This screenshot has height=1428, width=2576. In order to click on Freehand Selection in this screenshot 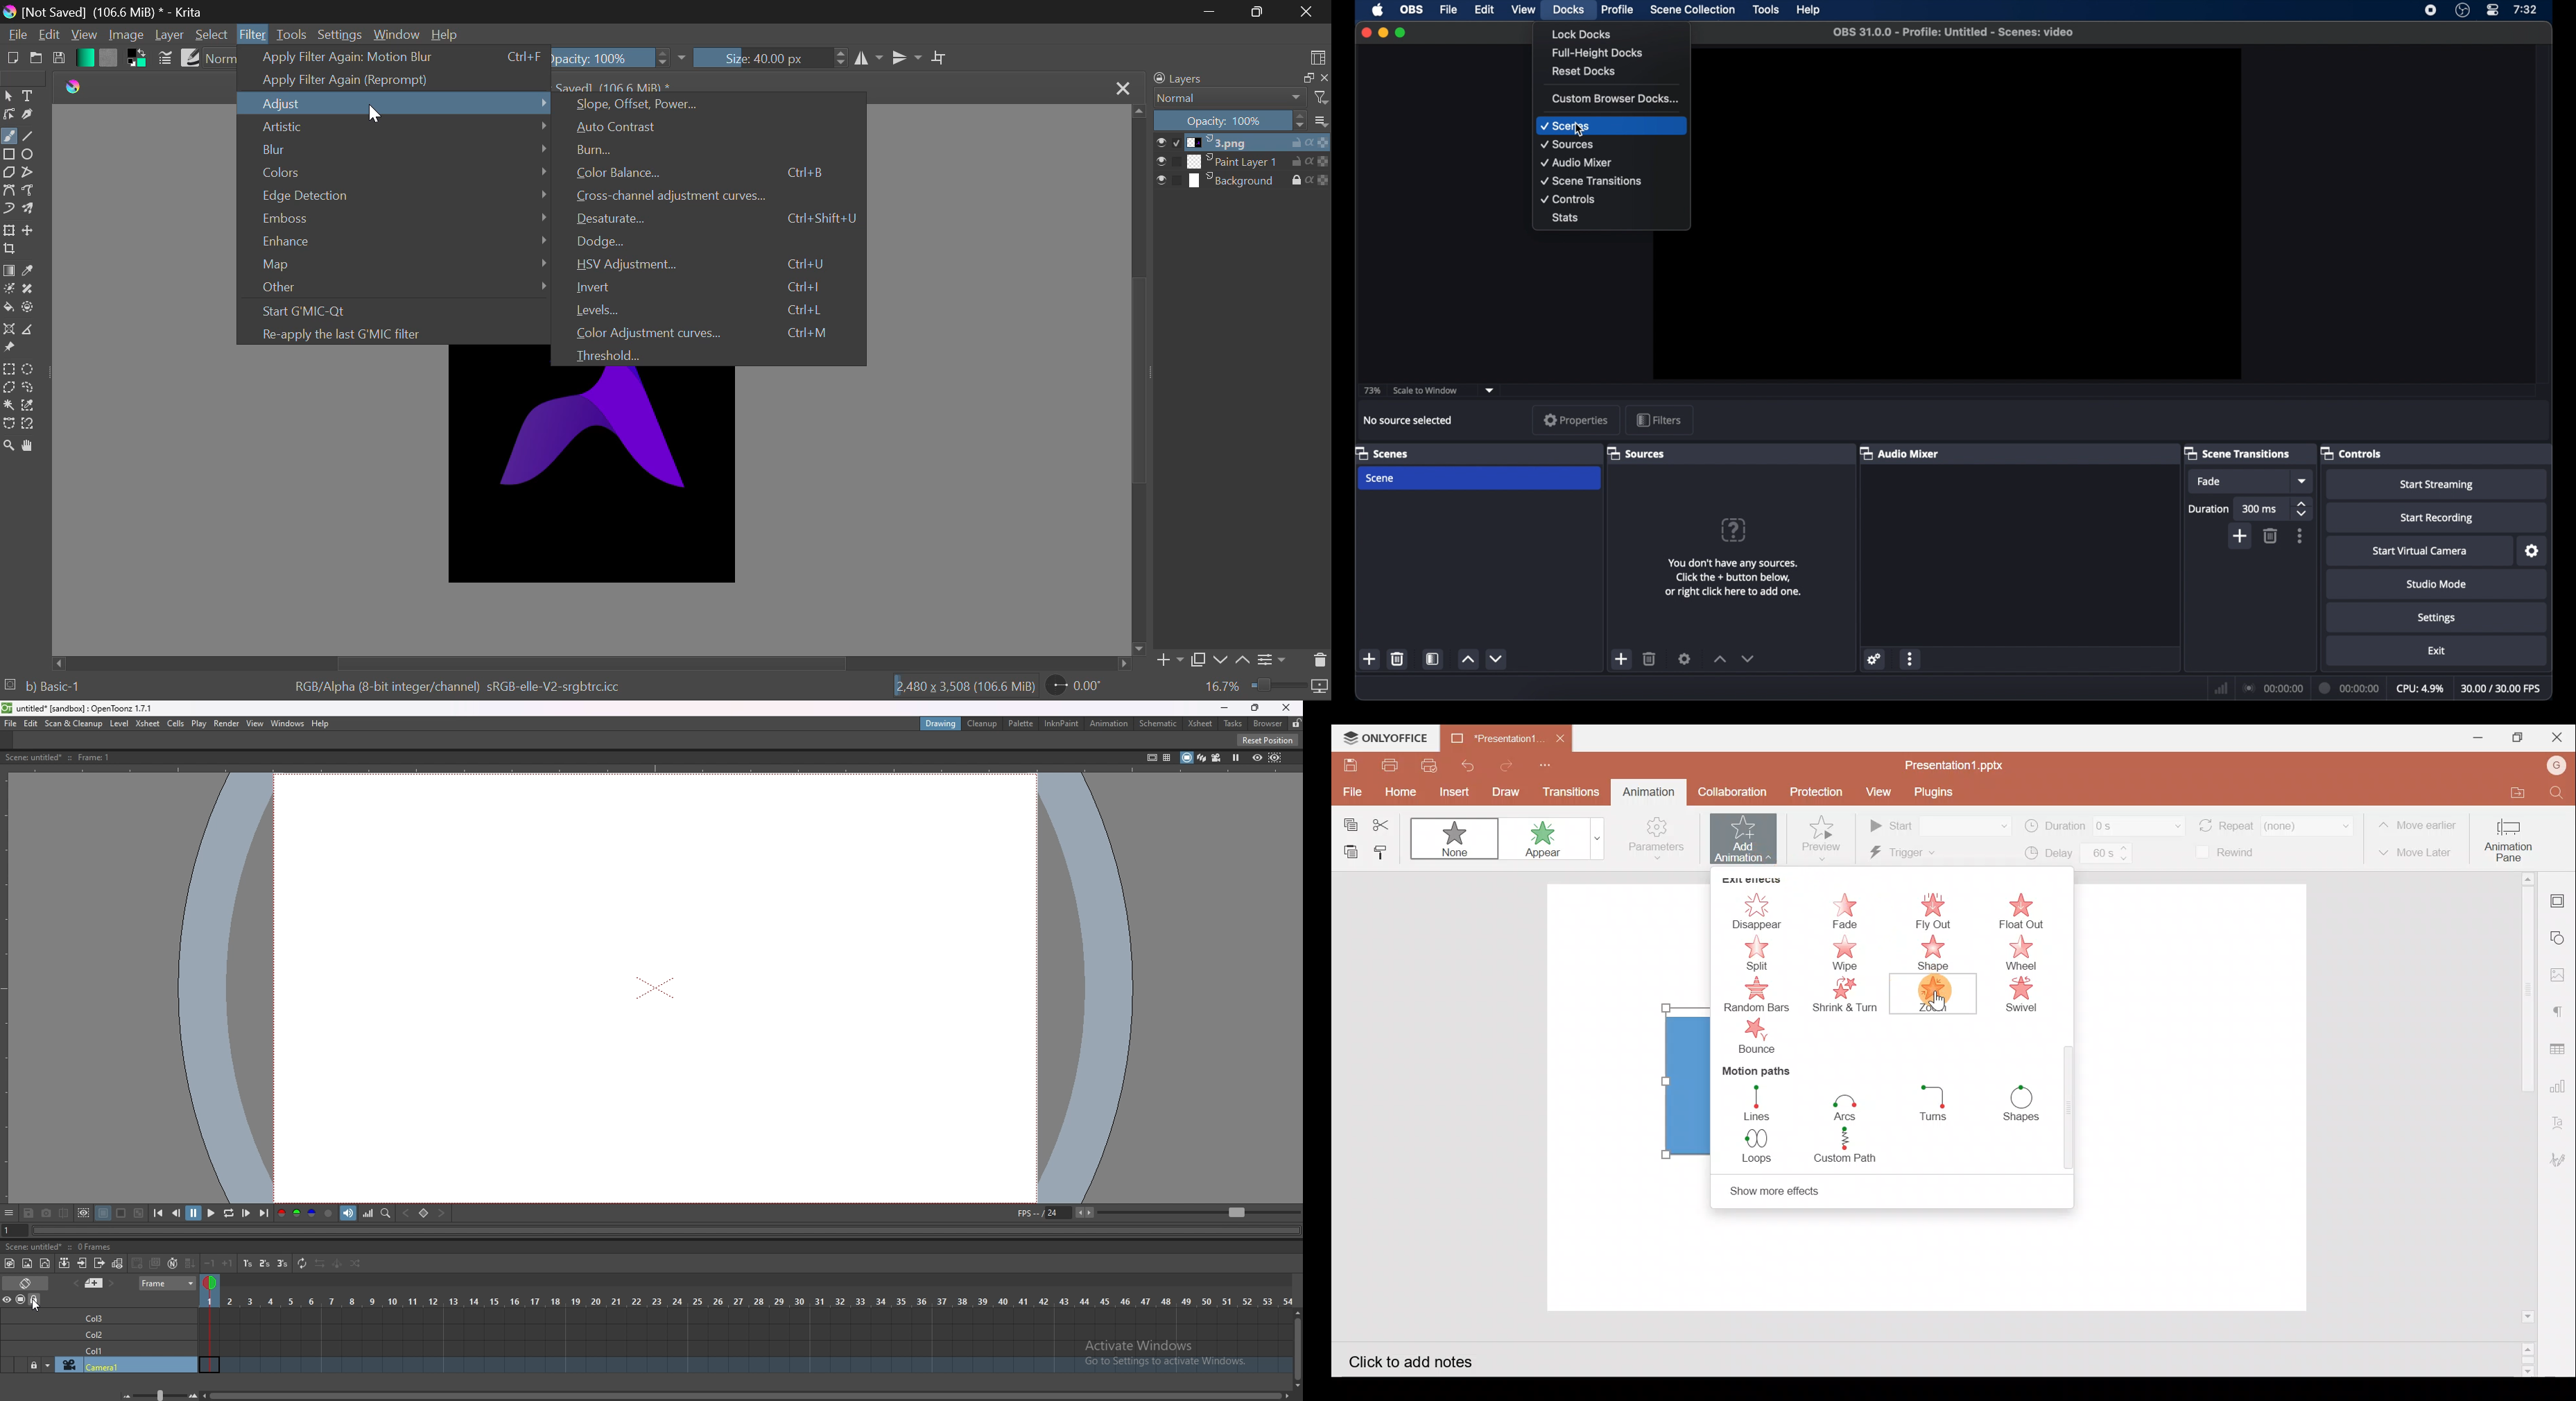, I will do `click(28, 387)`.